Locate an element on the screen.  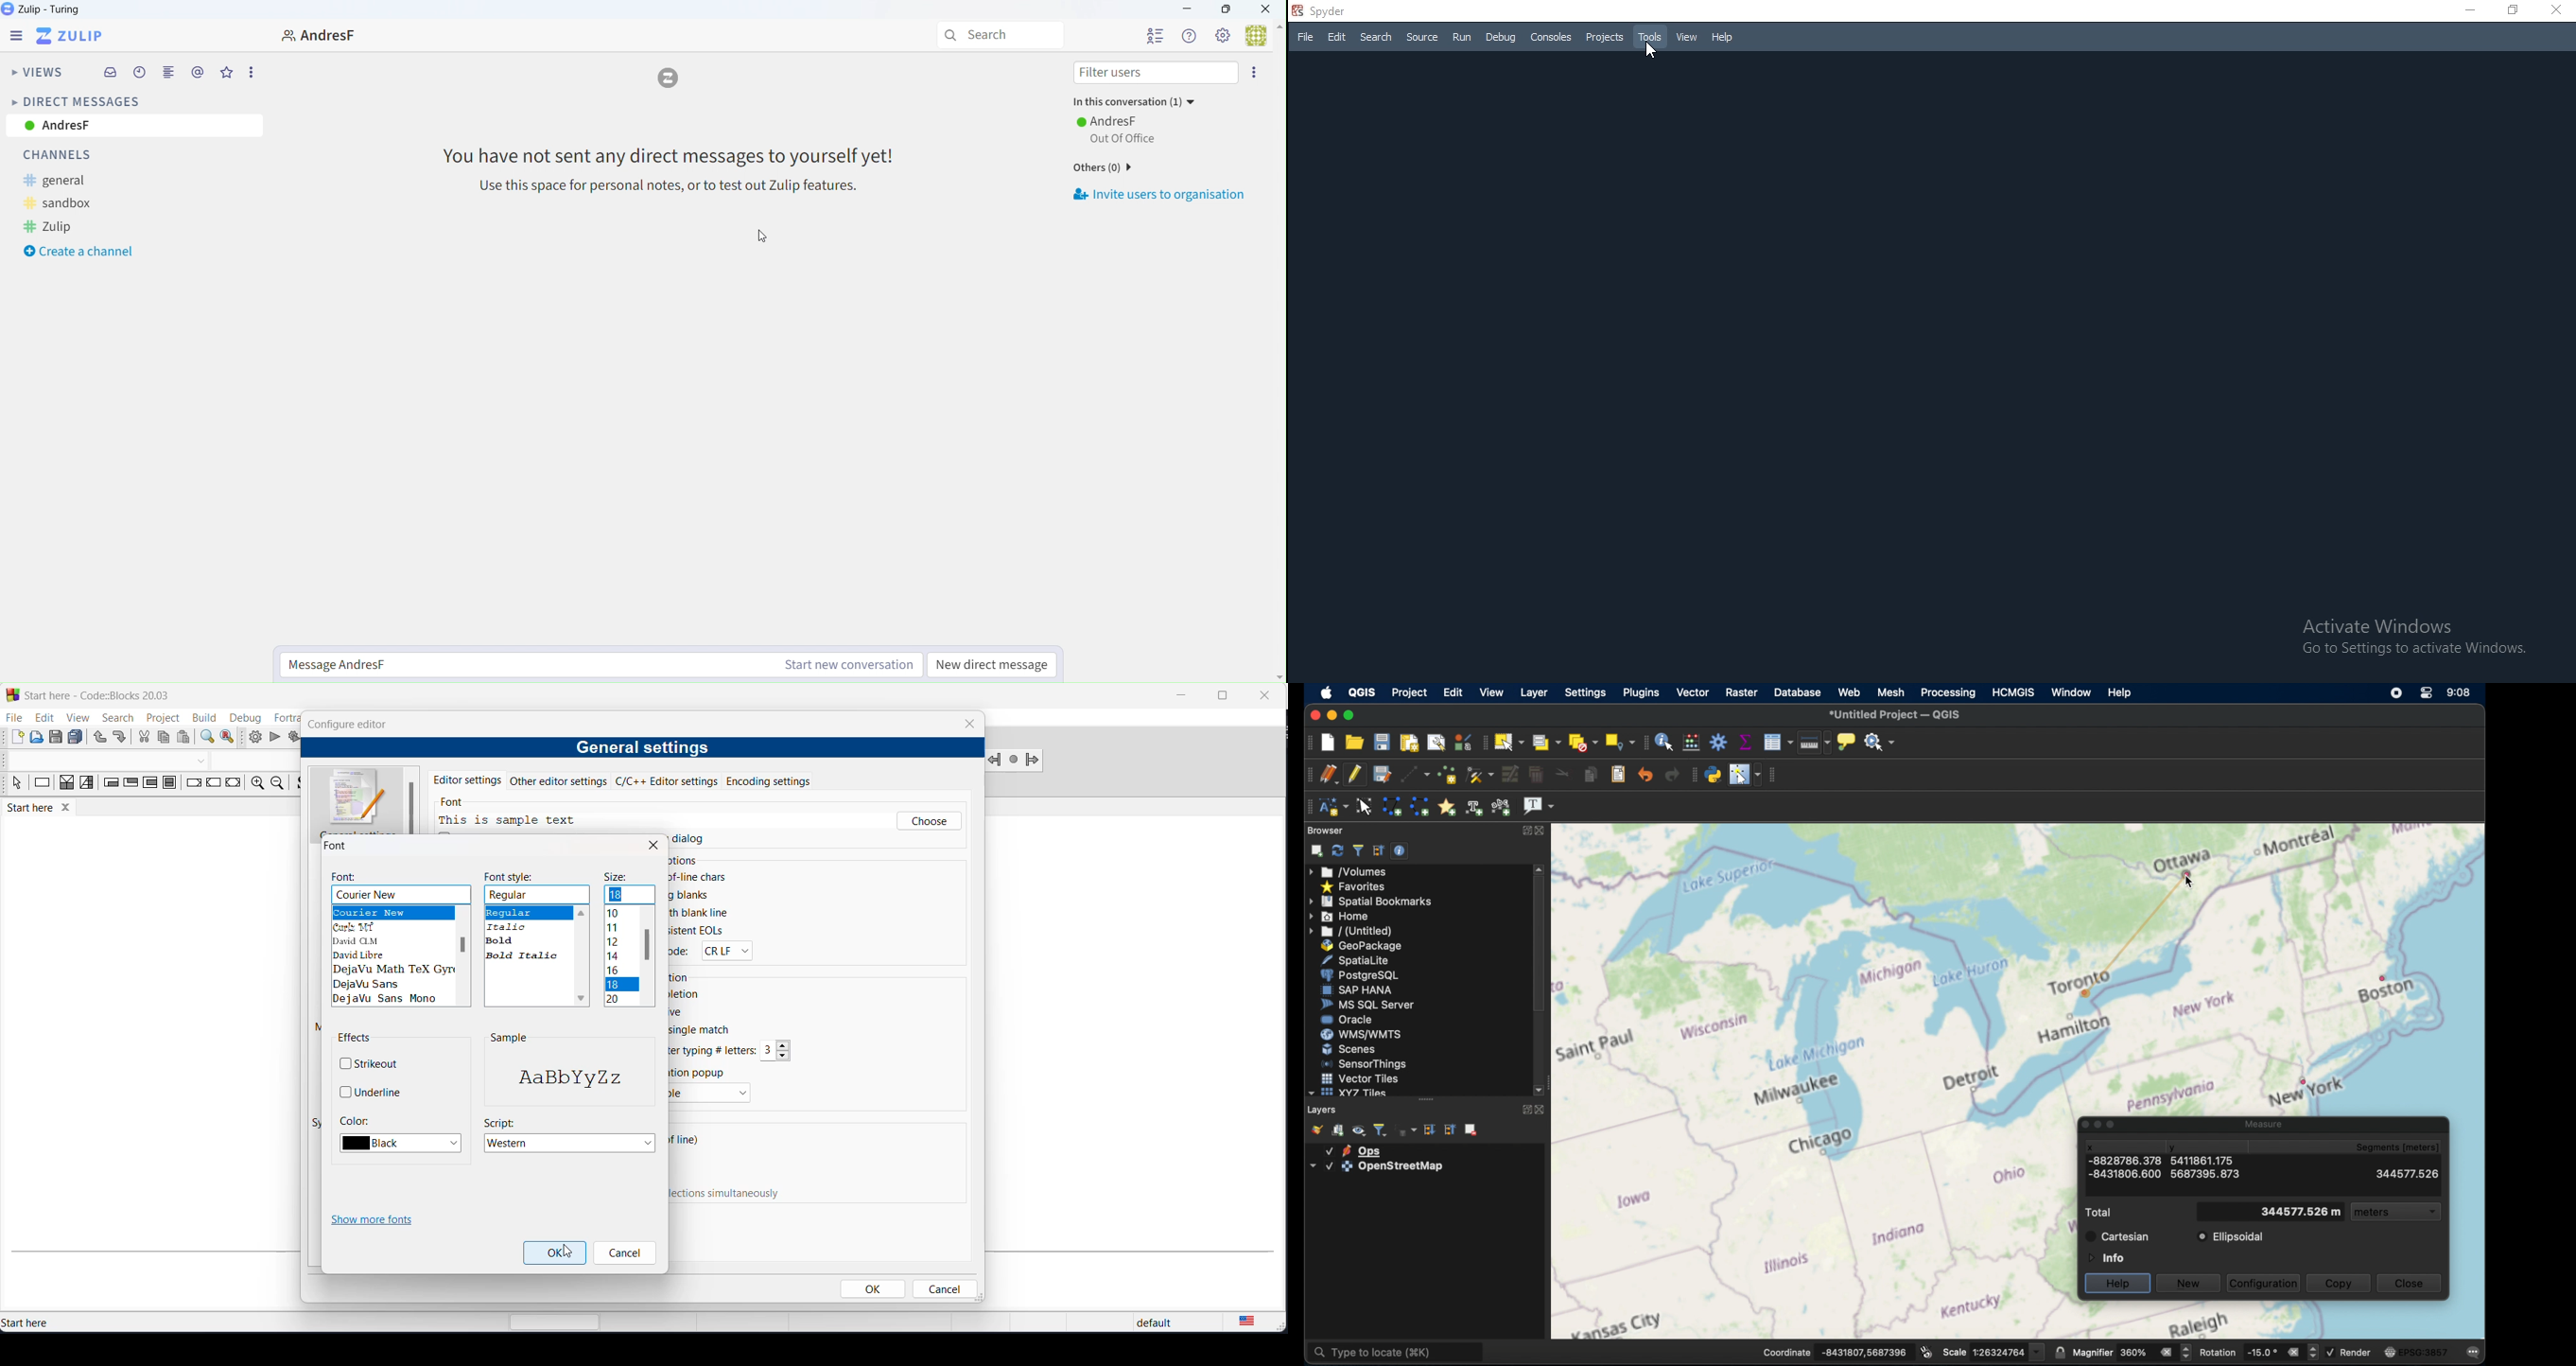
geopackage is located at coordinates (1362, 945).